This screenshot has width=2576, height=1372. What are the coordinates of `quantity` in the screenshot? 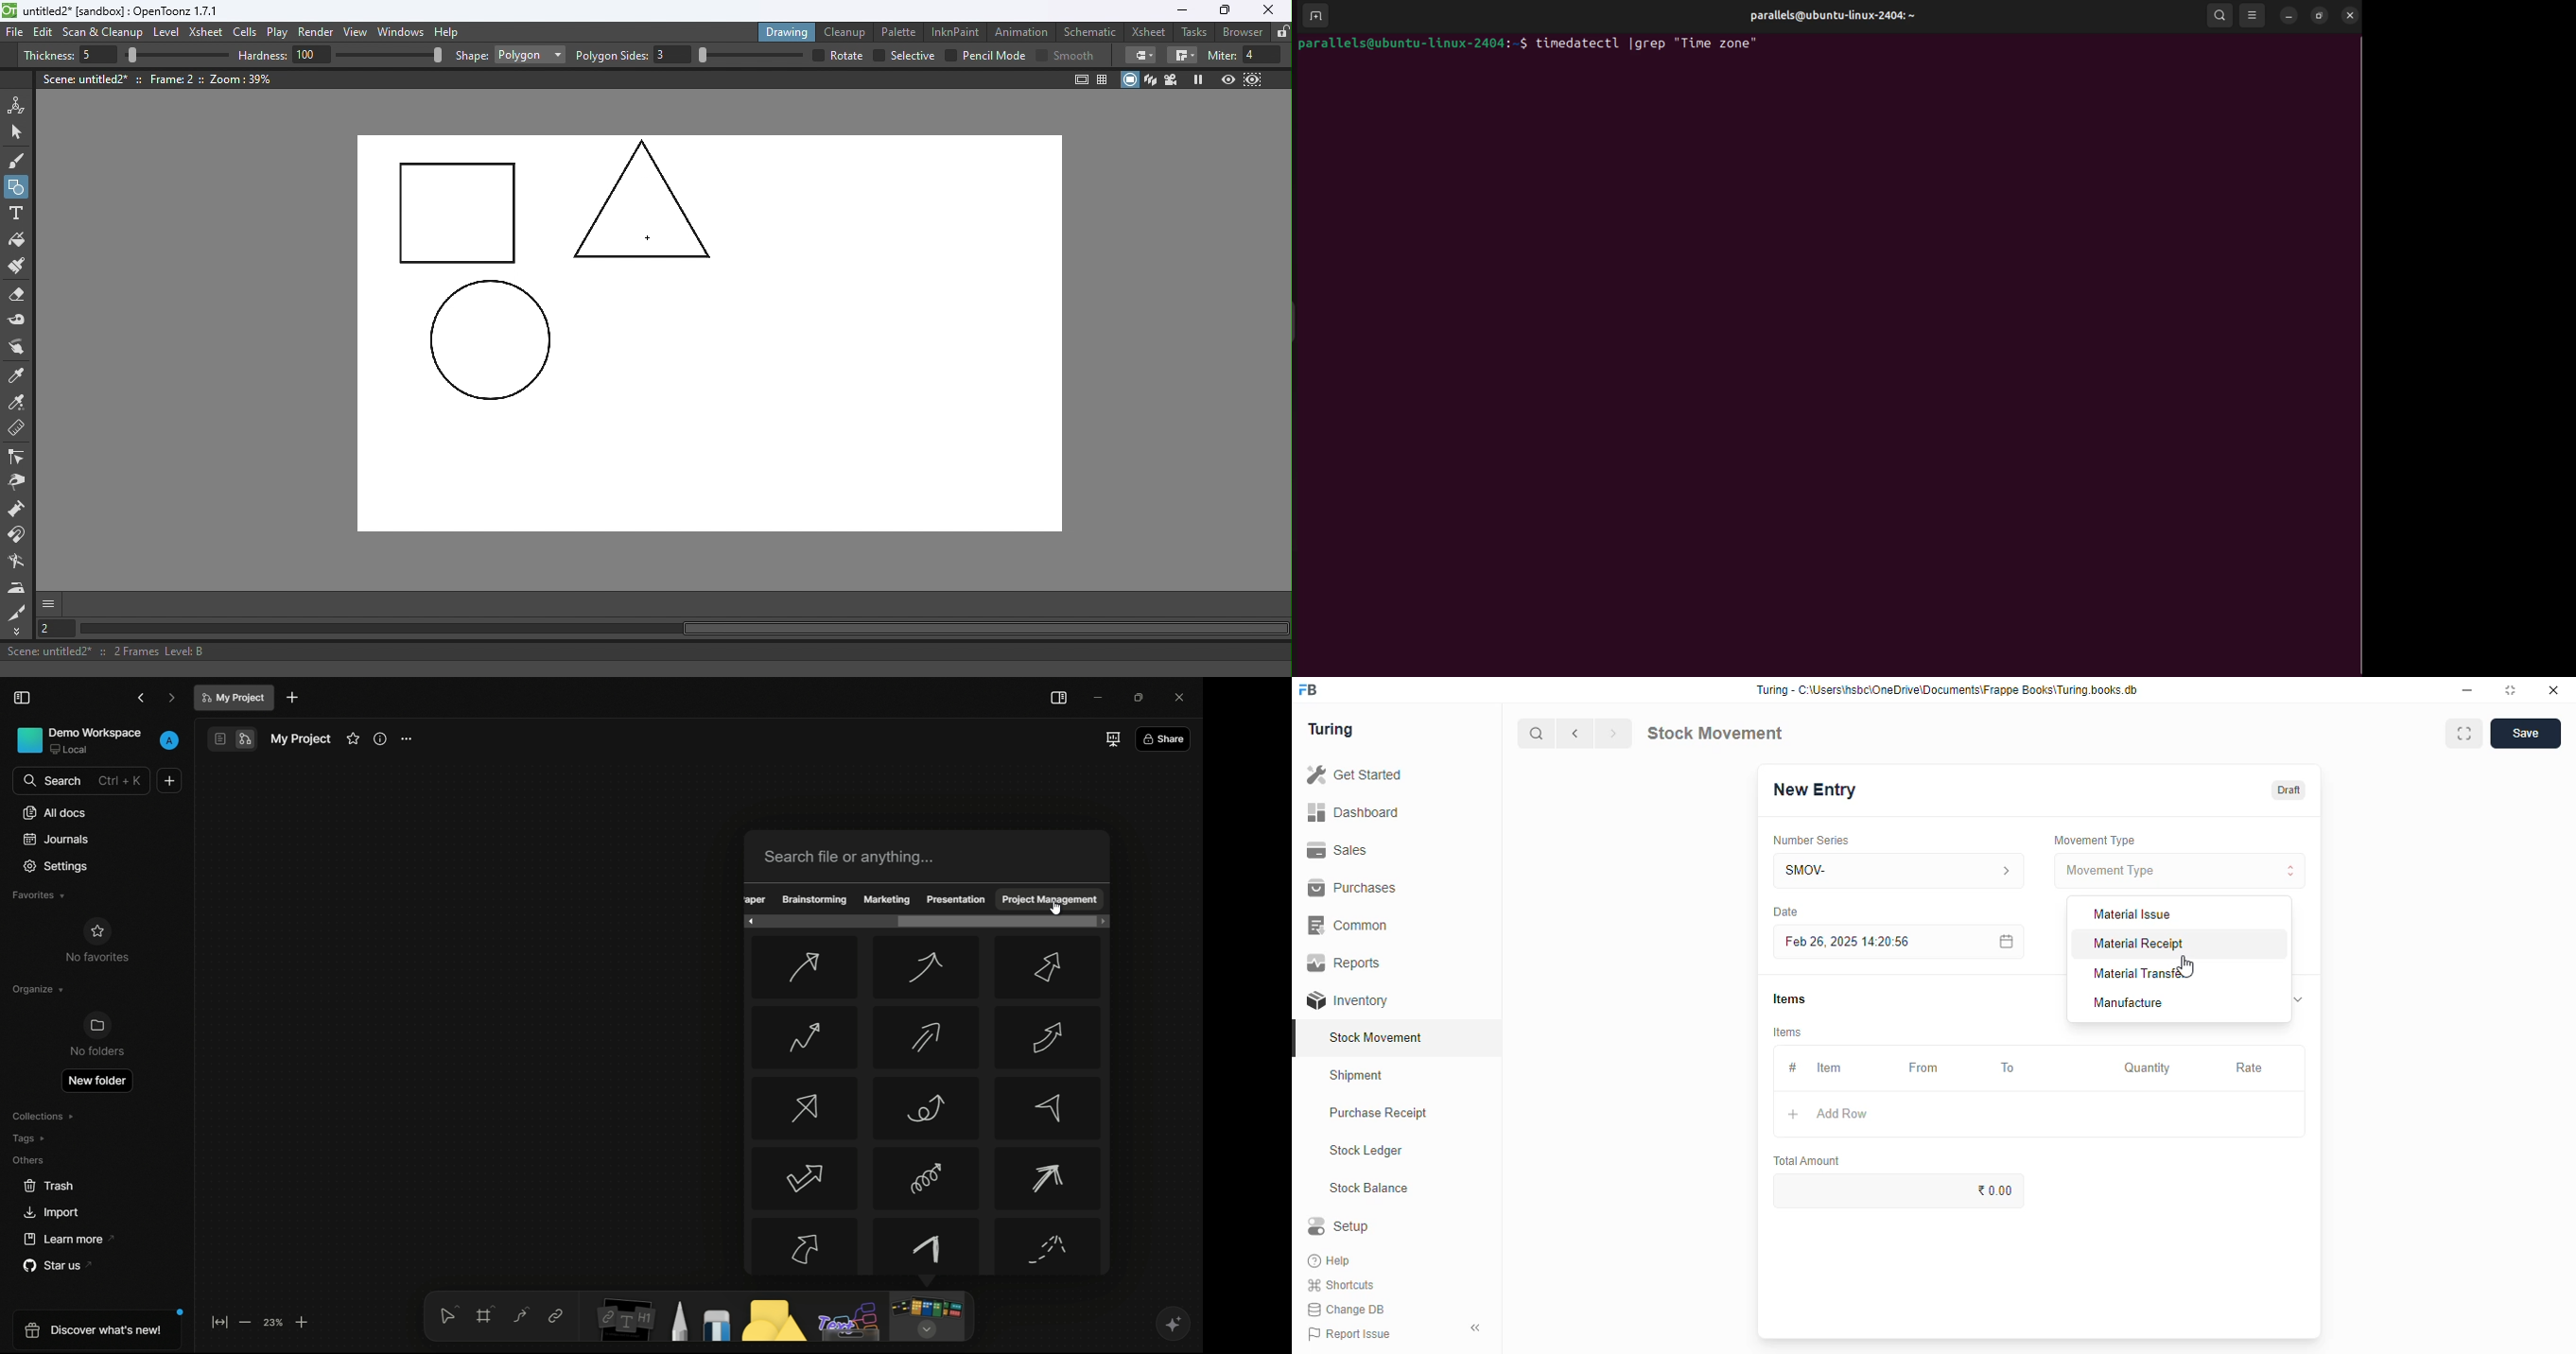 It's located at (2148, 1068).